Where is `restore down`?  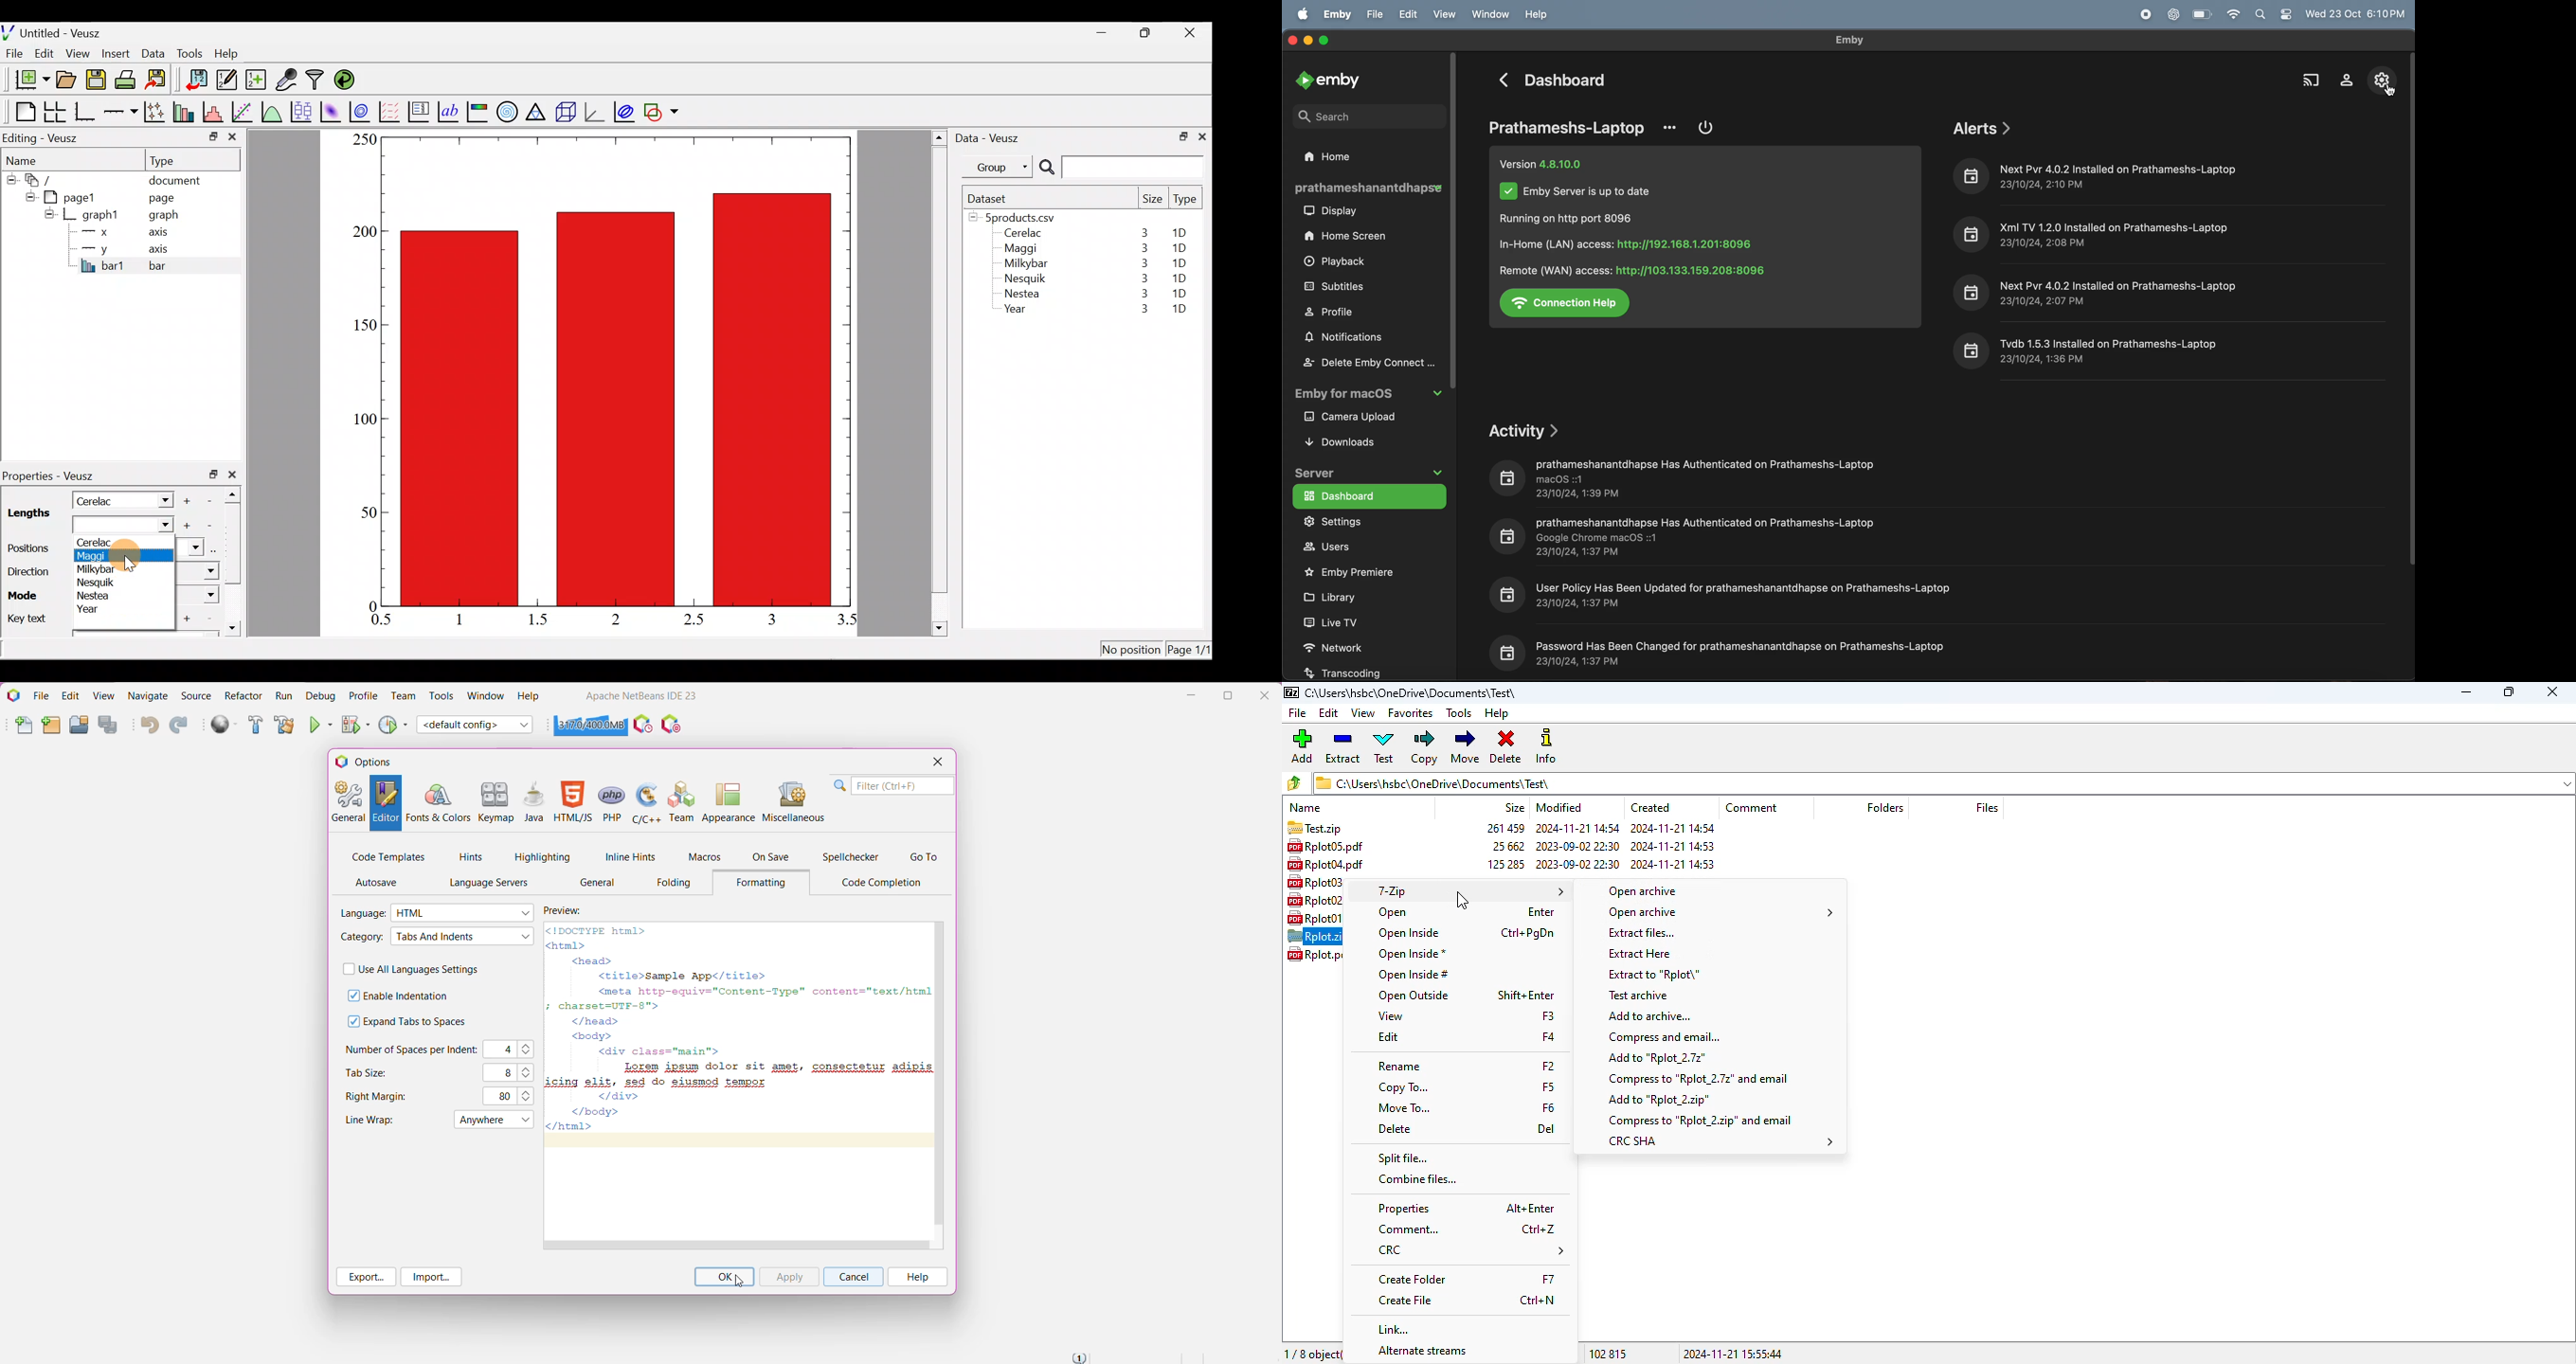
restore down is located at coordinates (1147, 33).